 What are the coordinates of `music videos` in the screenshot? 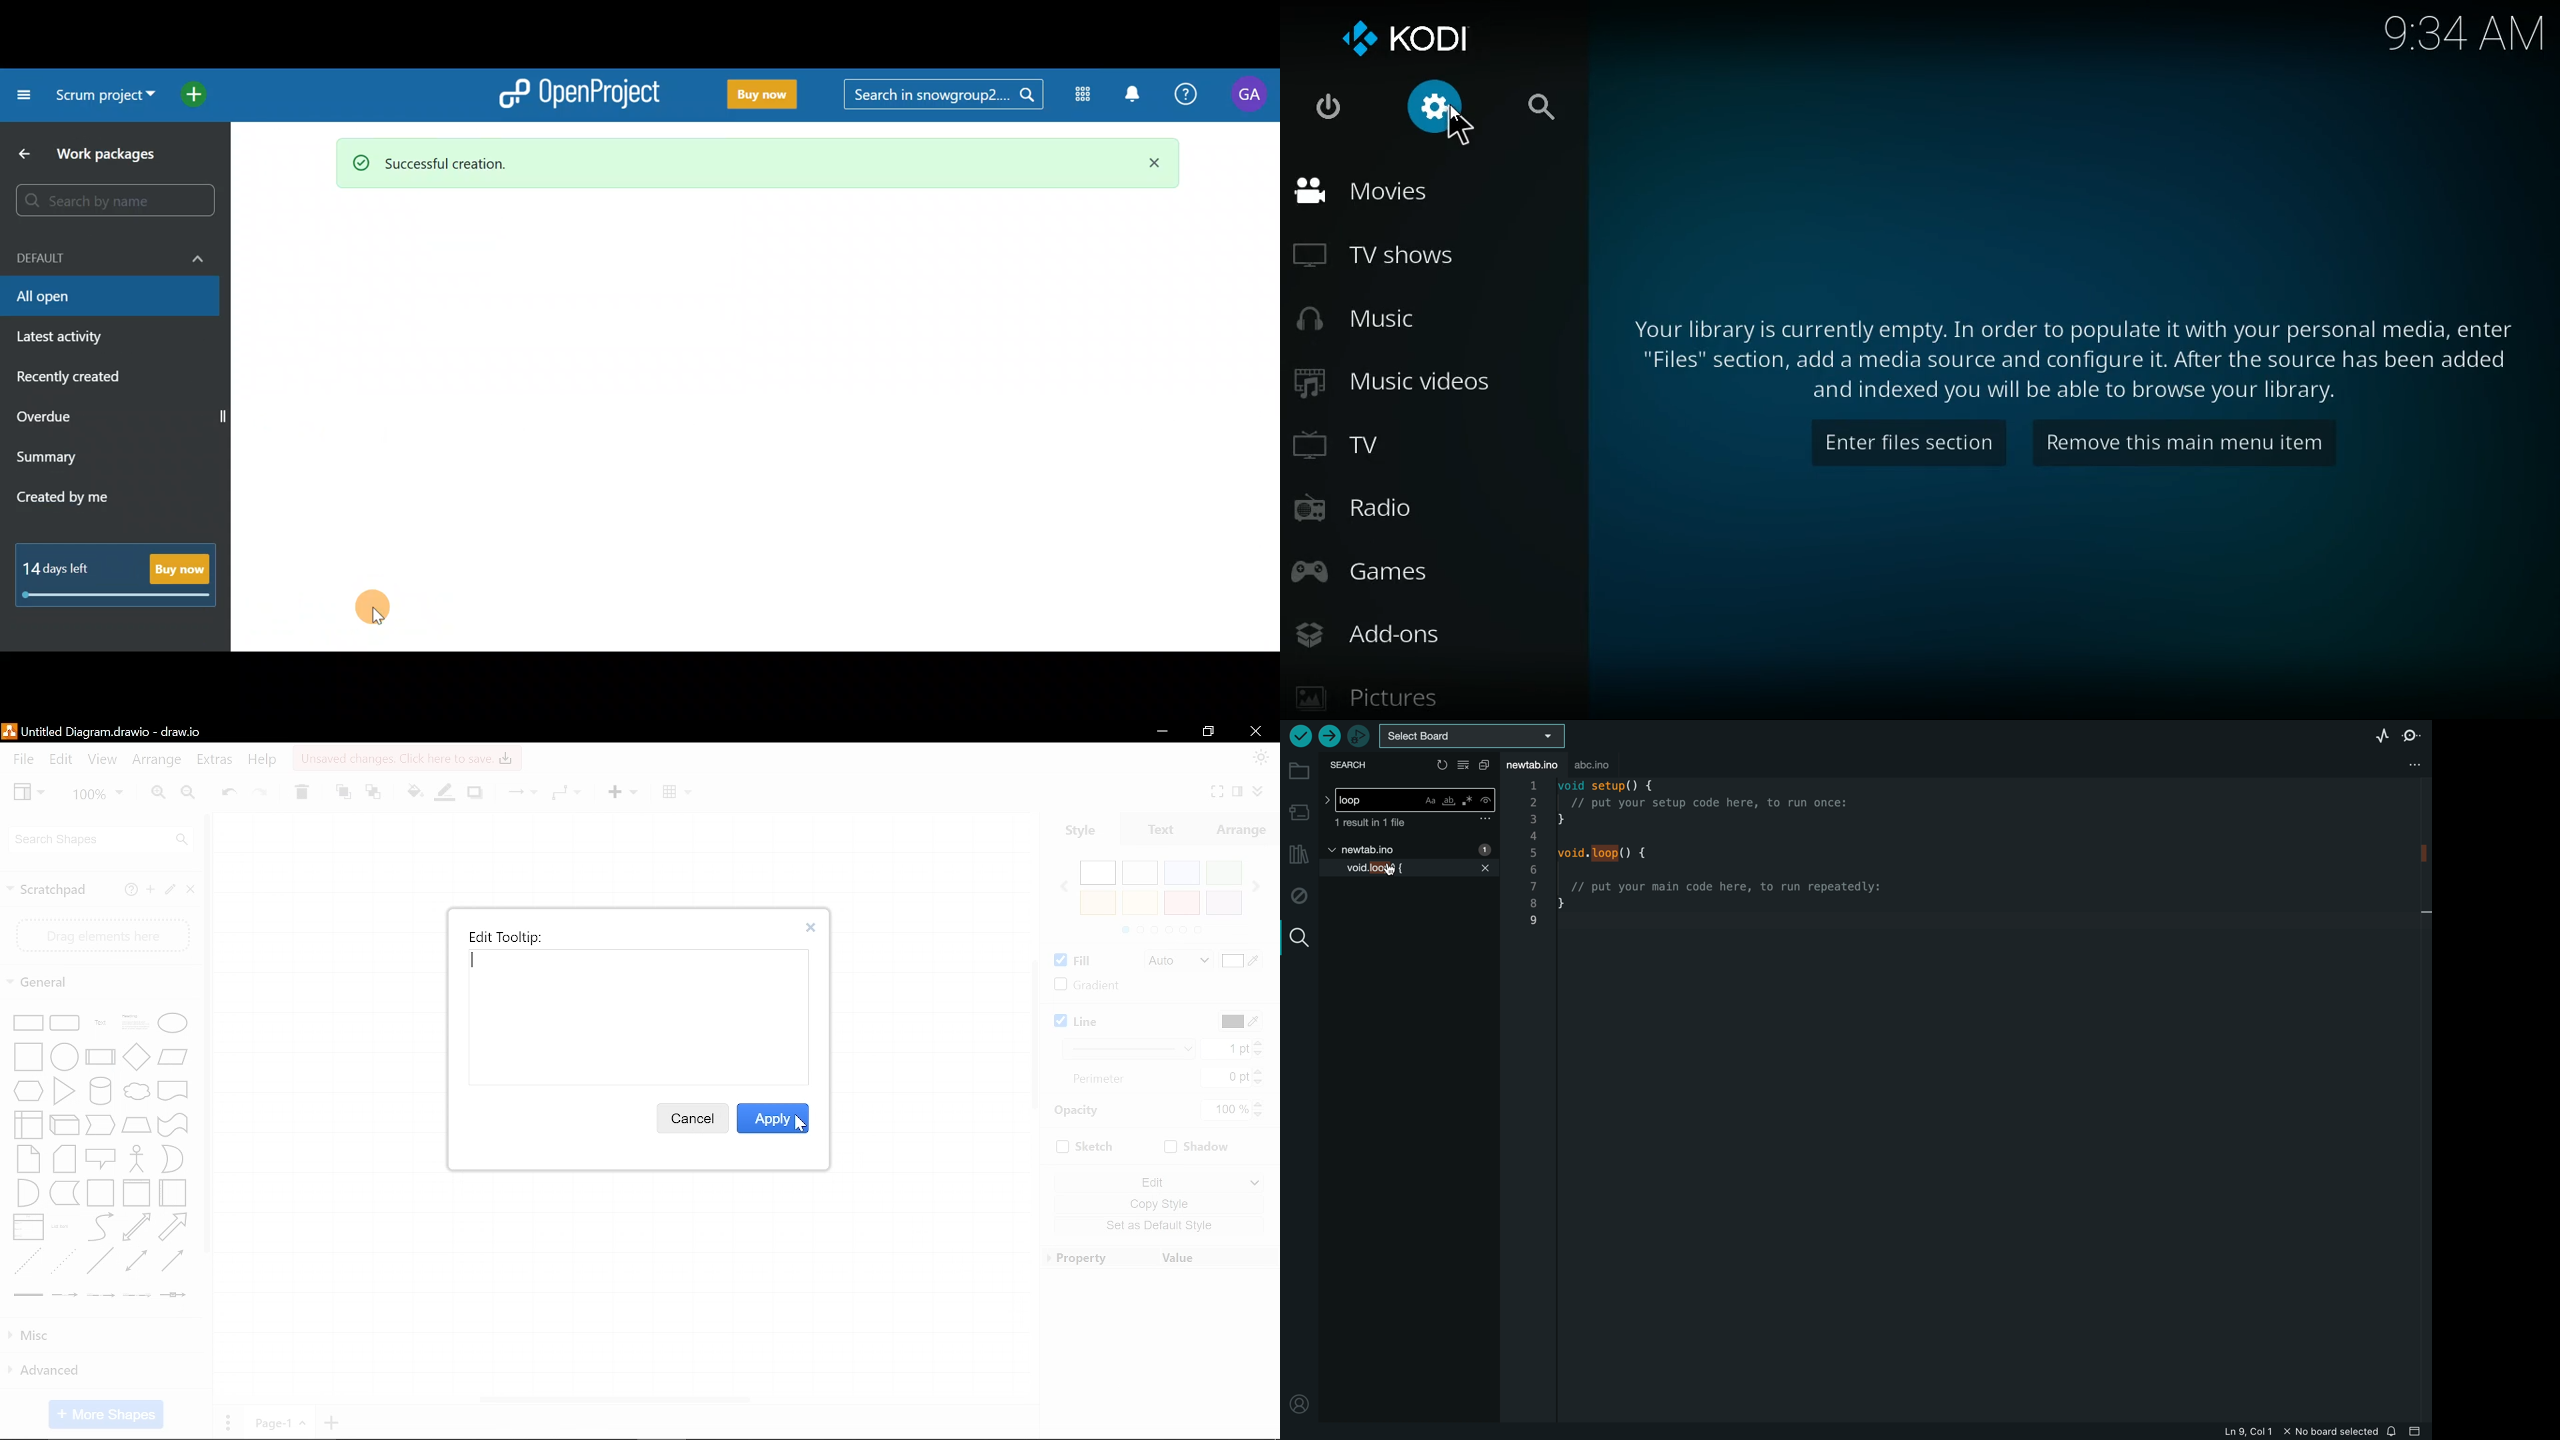 It's located at (1411, 380).